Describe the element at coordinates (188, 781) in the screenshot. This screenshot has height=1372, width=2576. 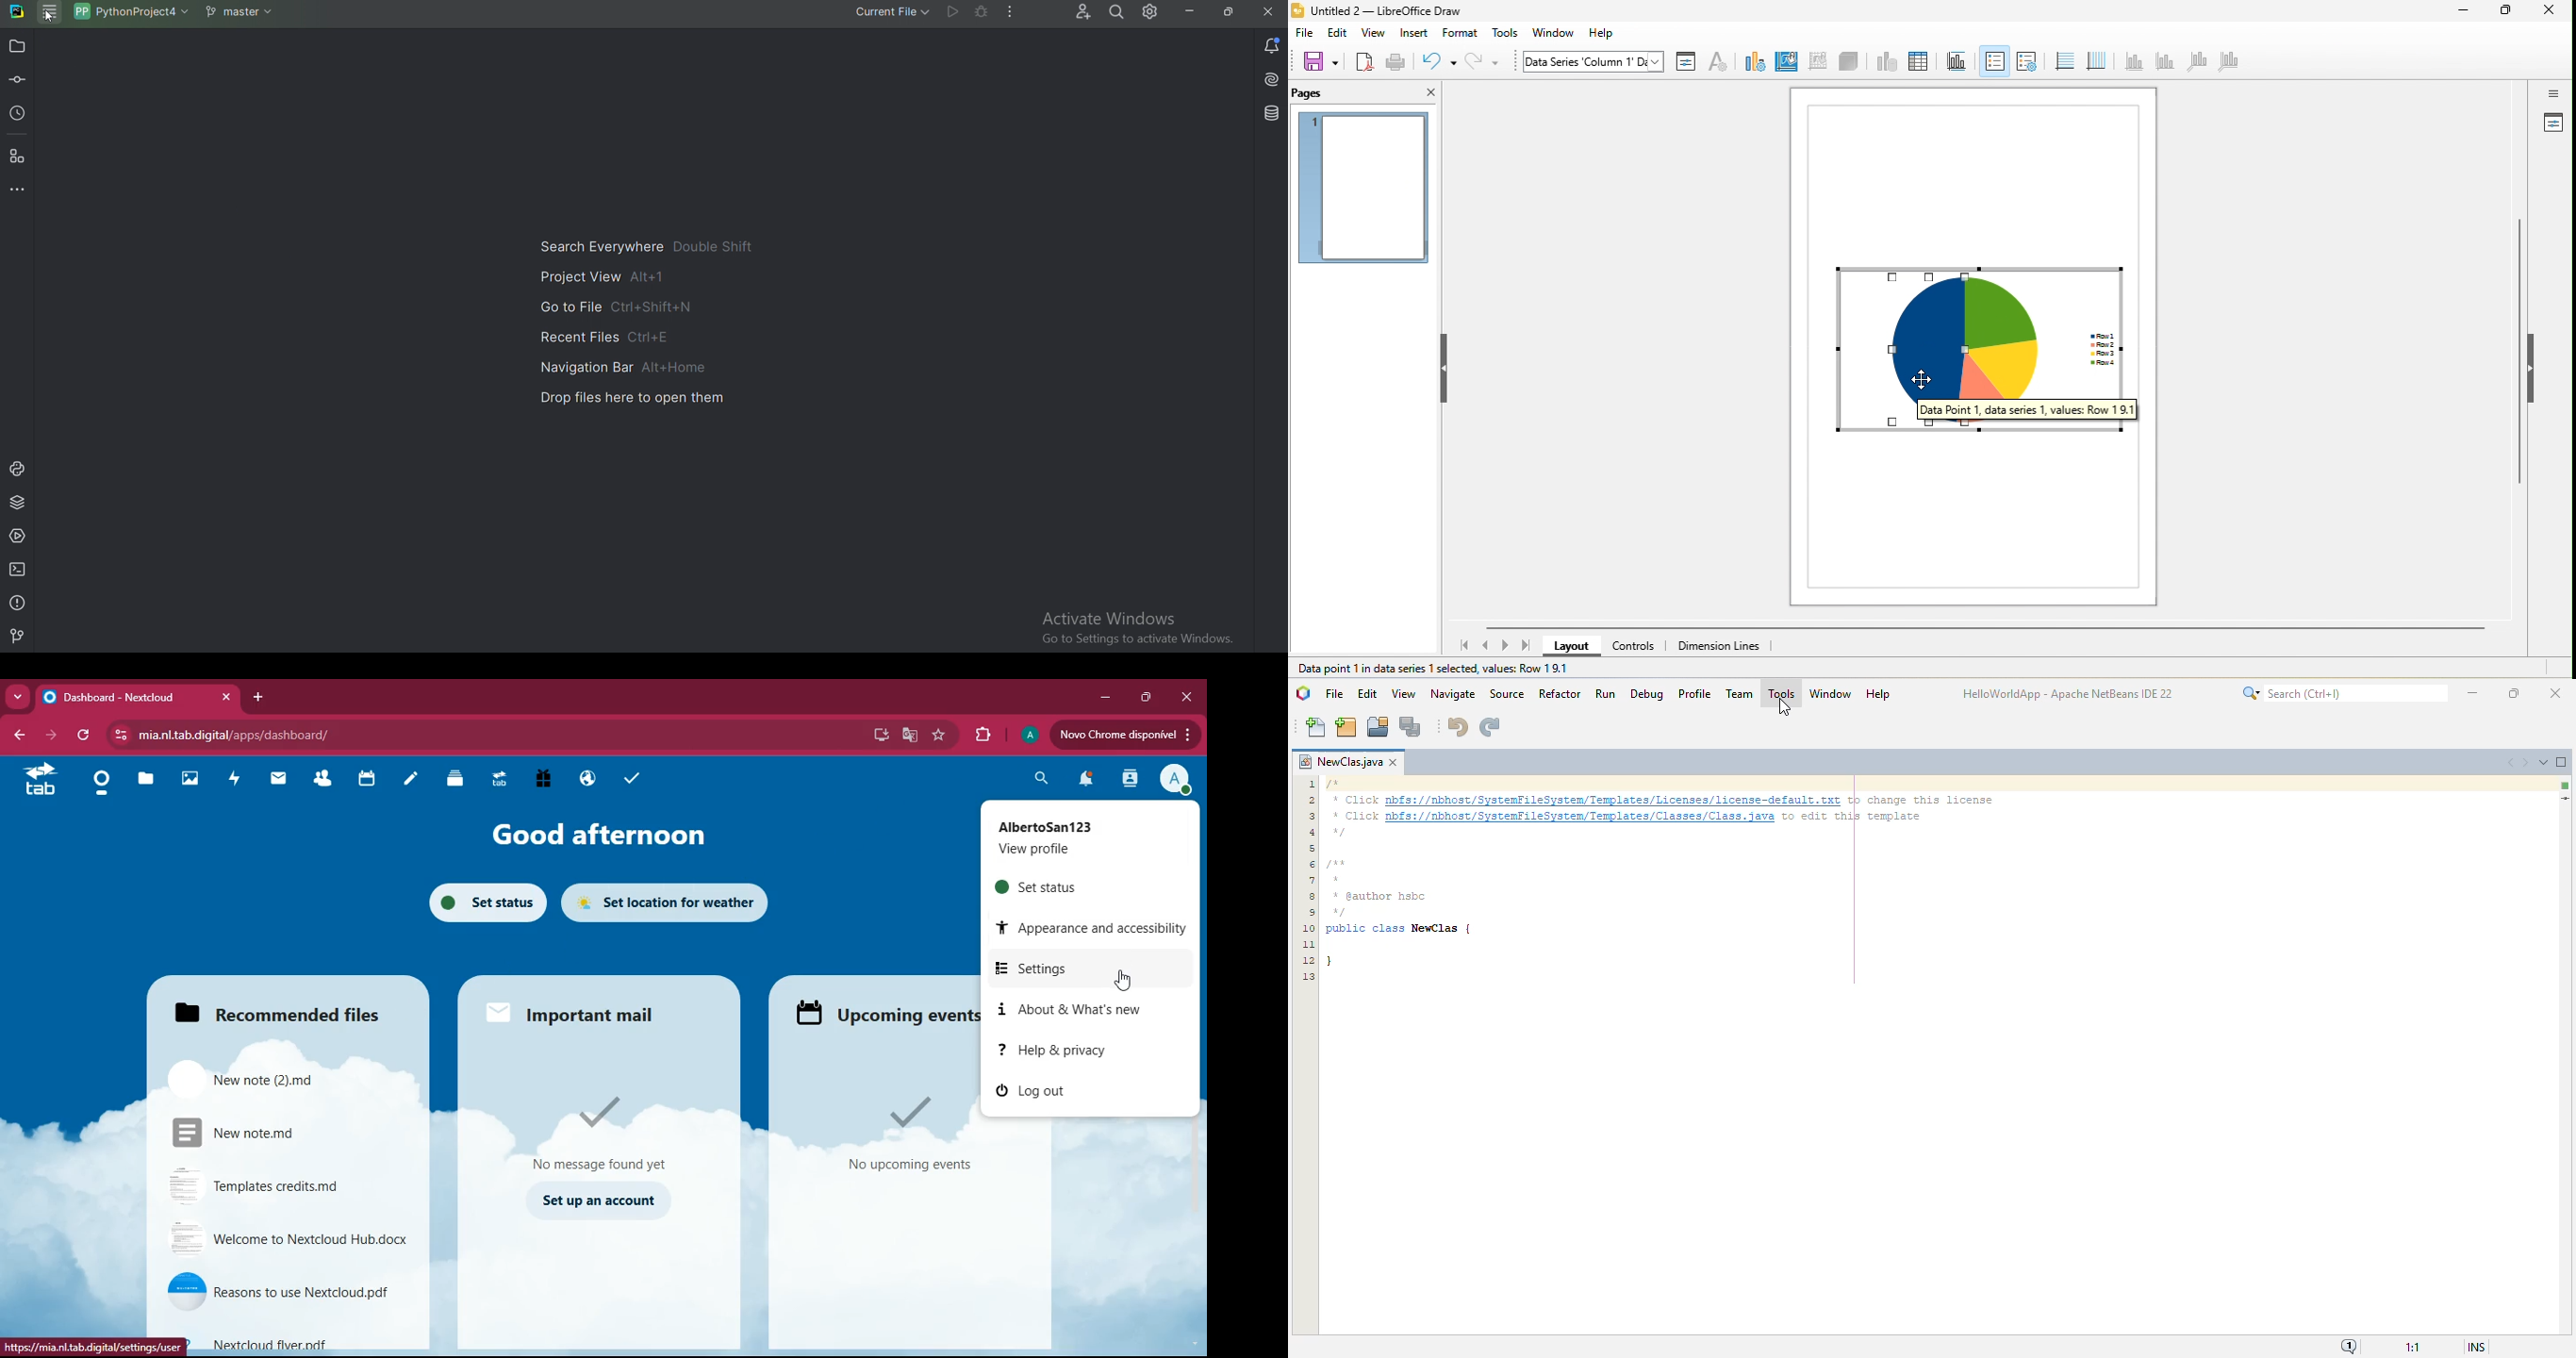
I see `images` at that location.